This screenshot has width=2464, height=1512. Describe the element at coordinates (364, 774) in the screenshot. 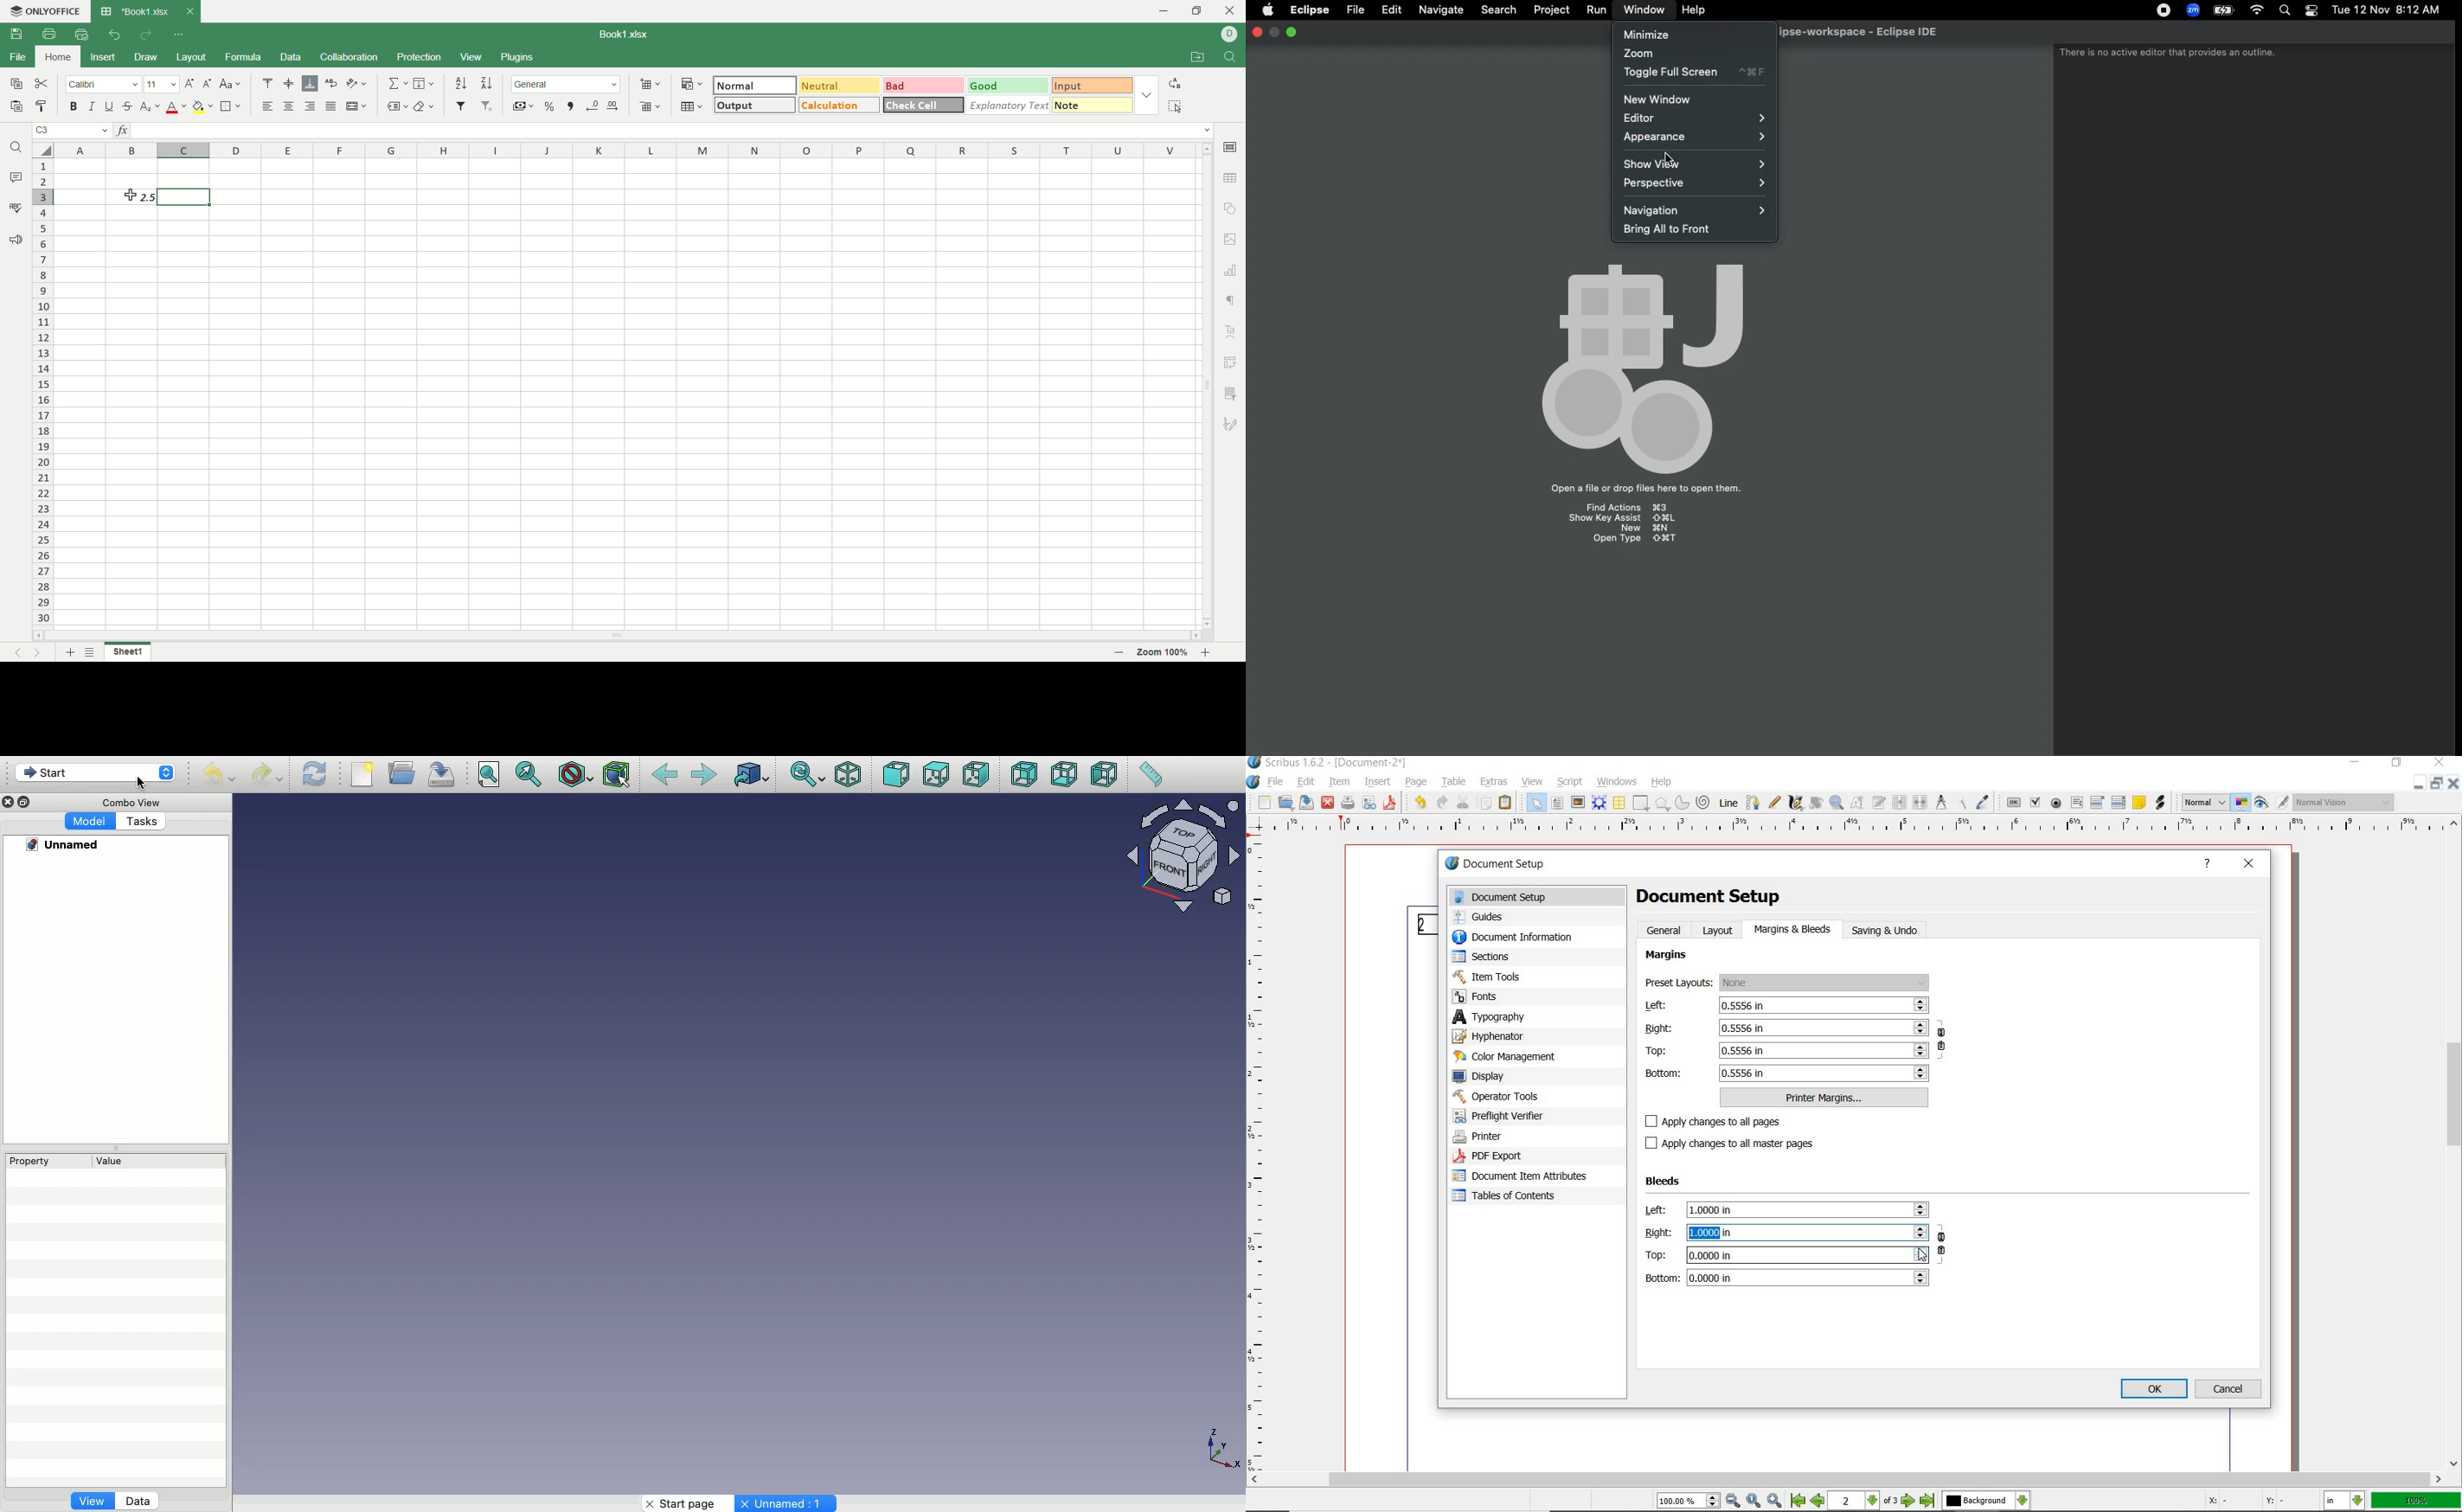

I see `New` at that location.